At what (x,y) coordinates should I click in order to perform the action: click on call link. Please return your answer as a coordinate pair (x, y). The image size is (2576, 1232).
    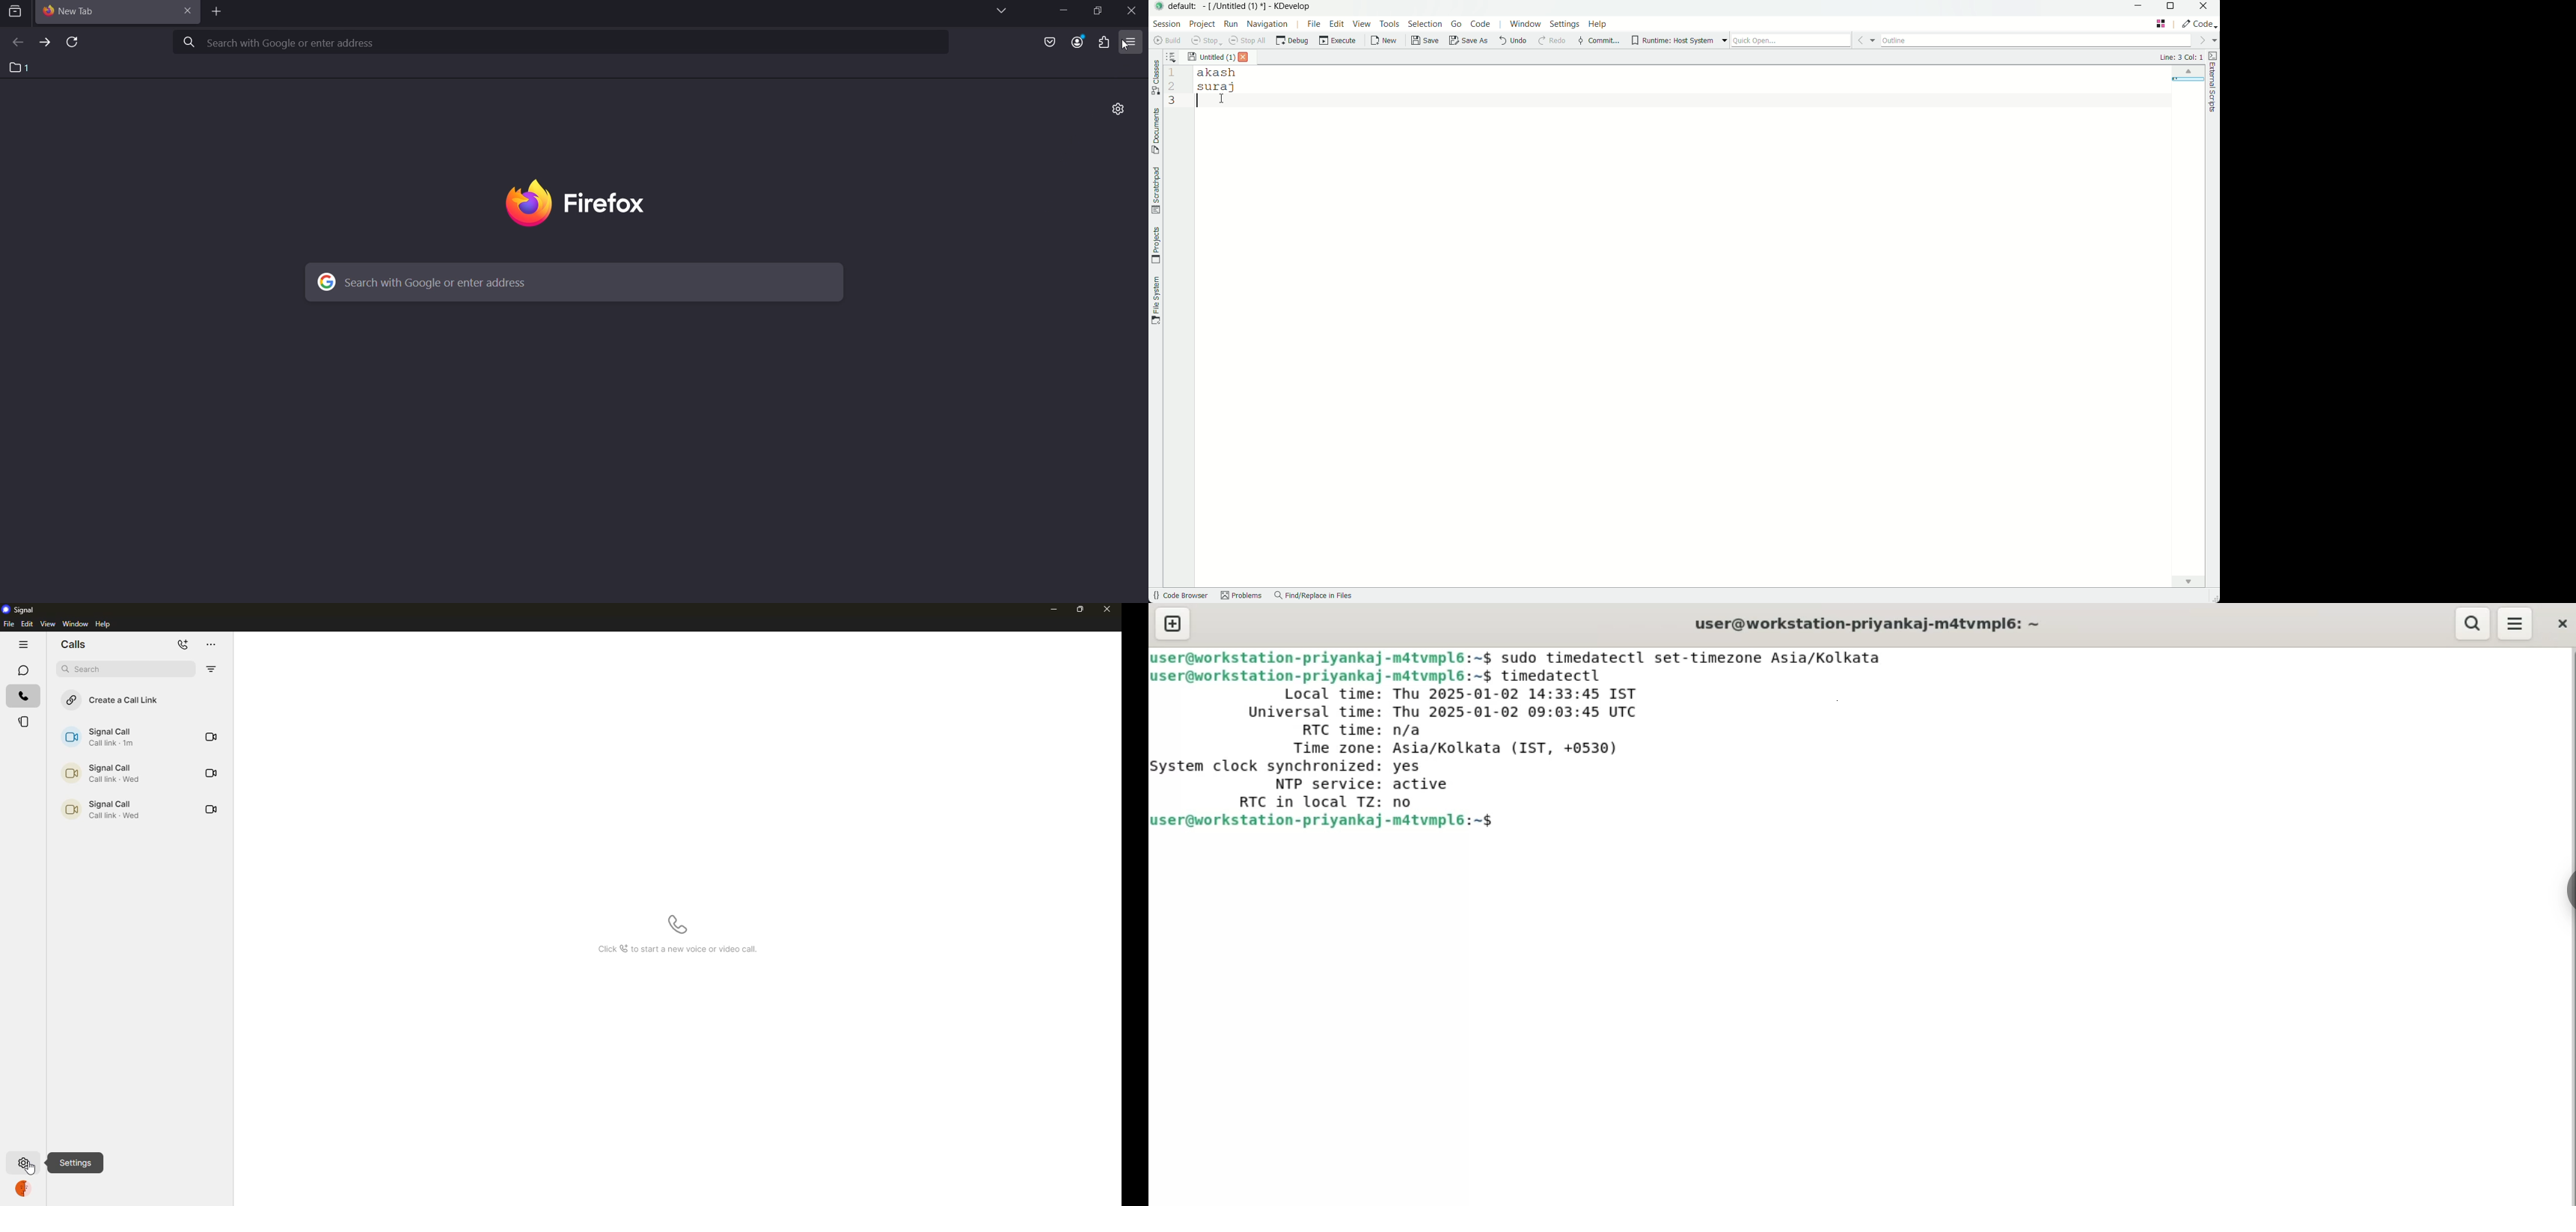
    Looking at the image, I should click on (99, 809).